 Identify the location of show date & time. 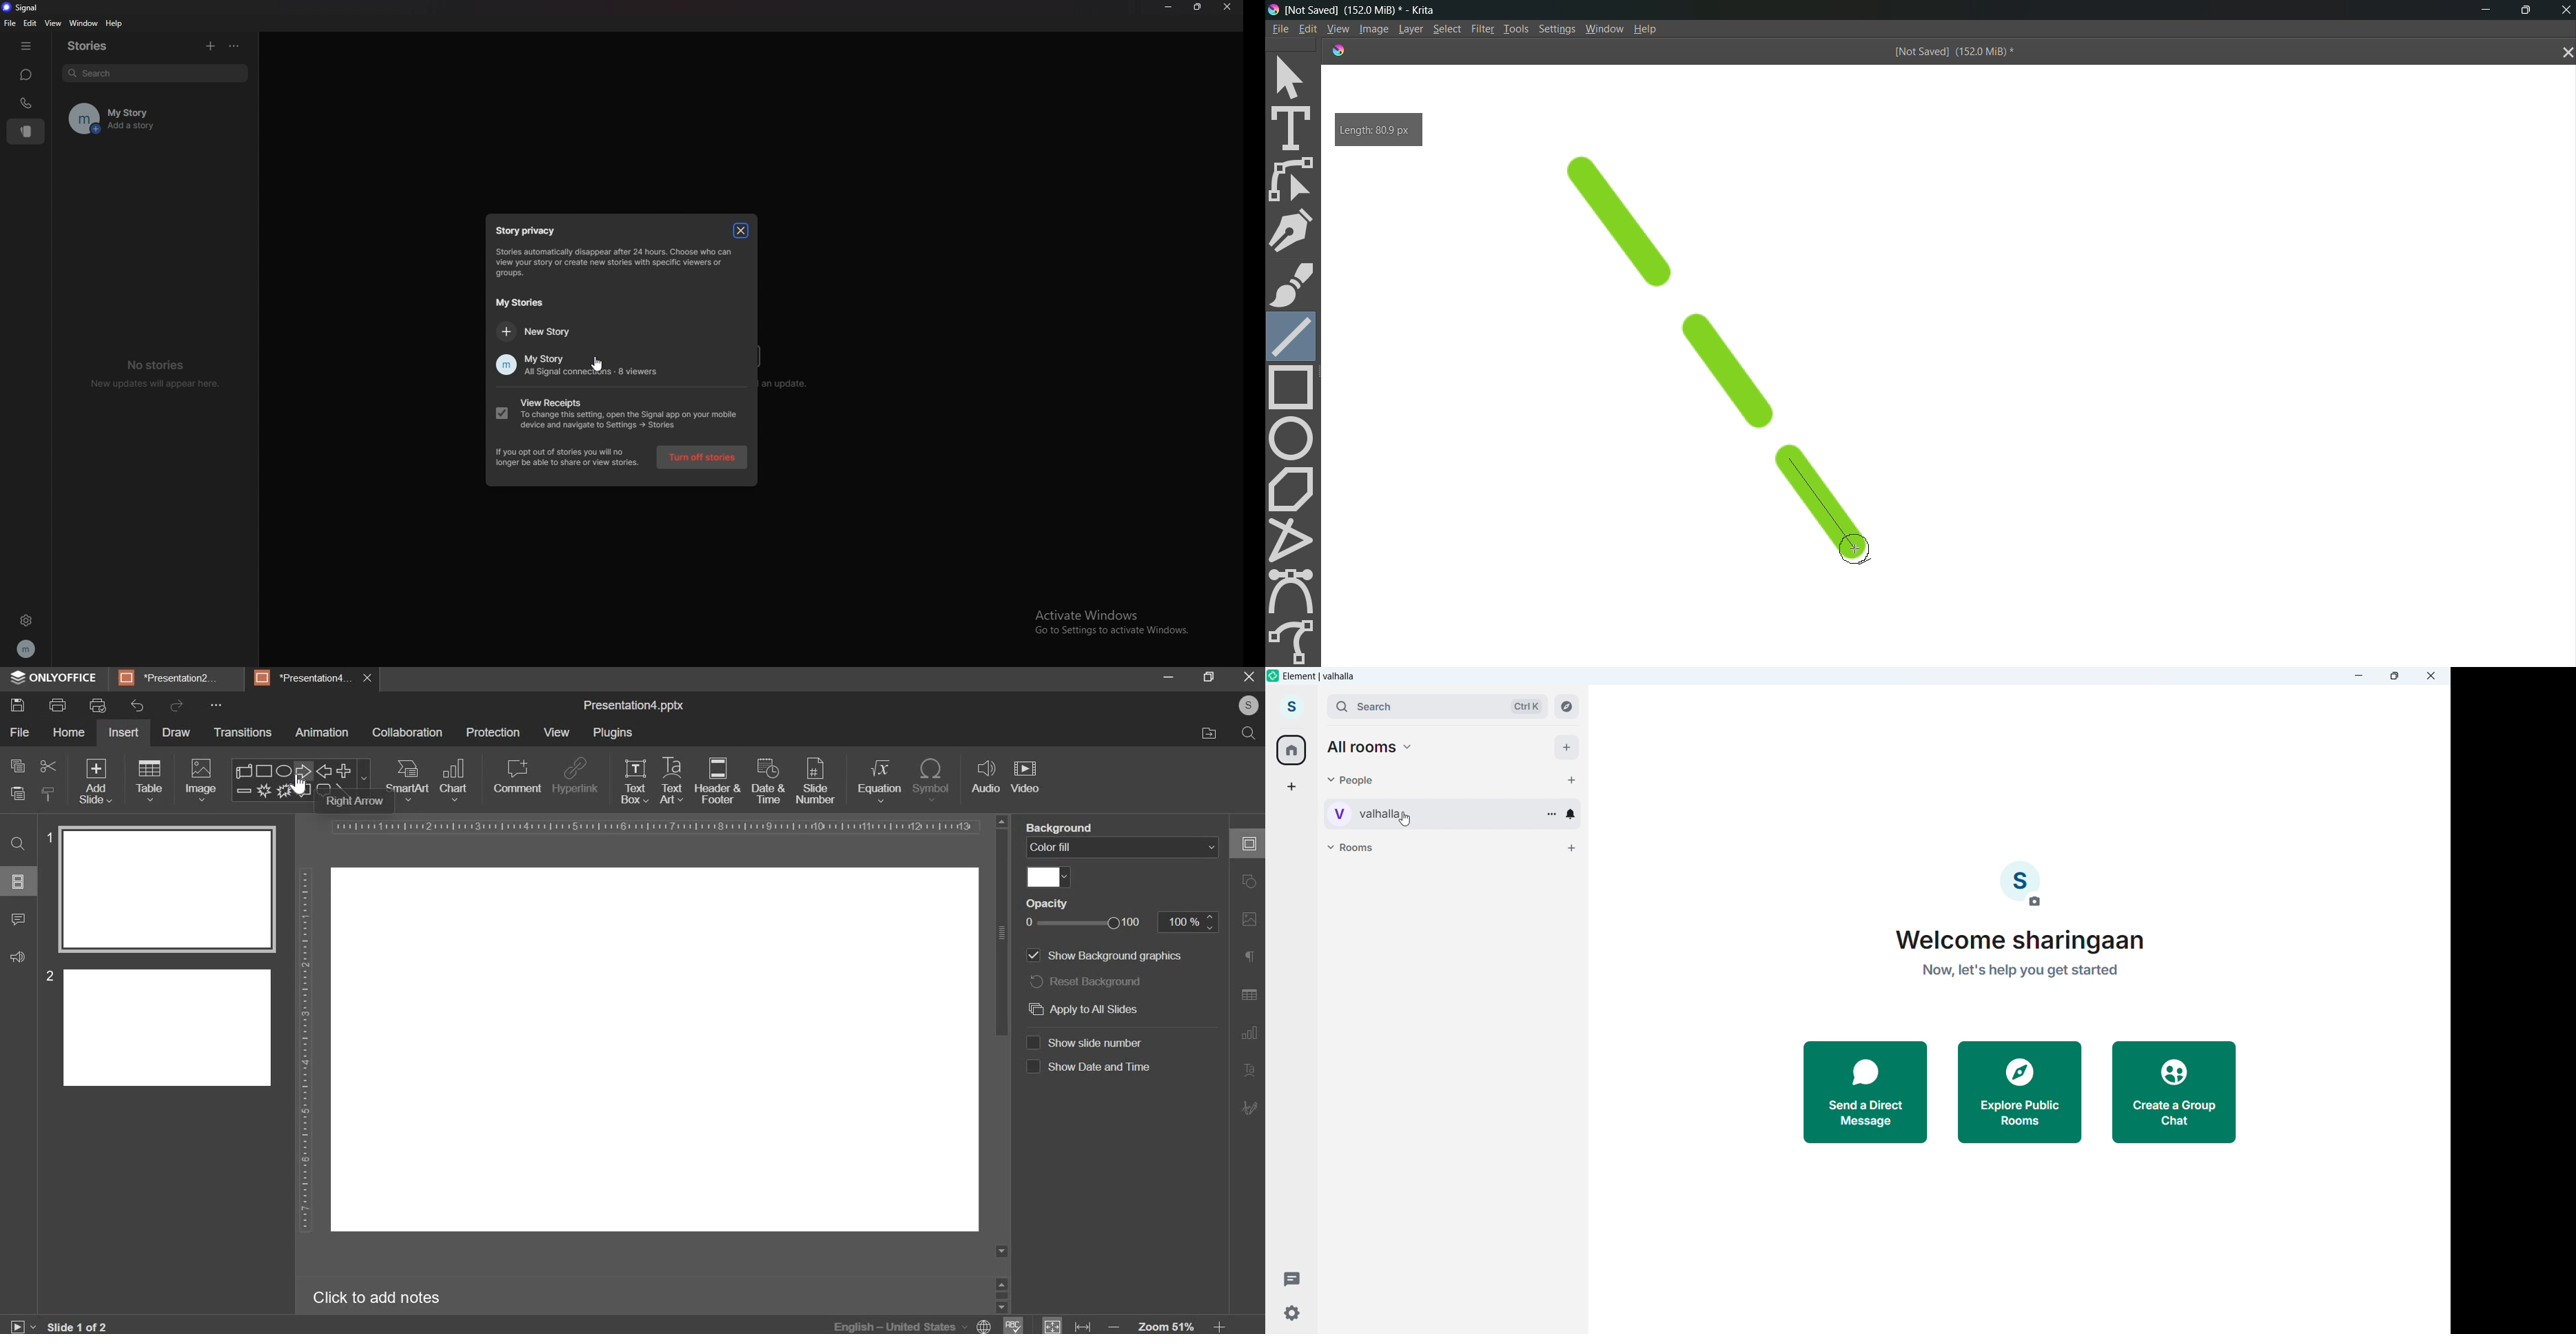
(1032, 1068).